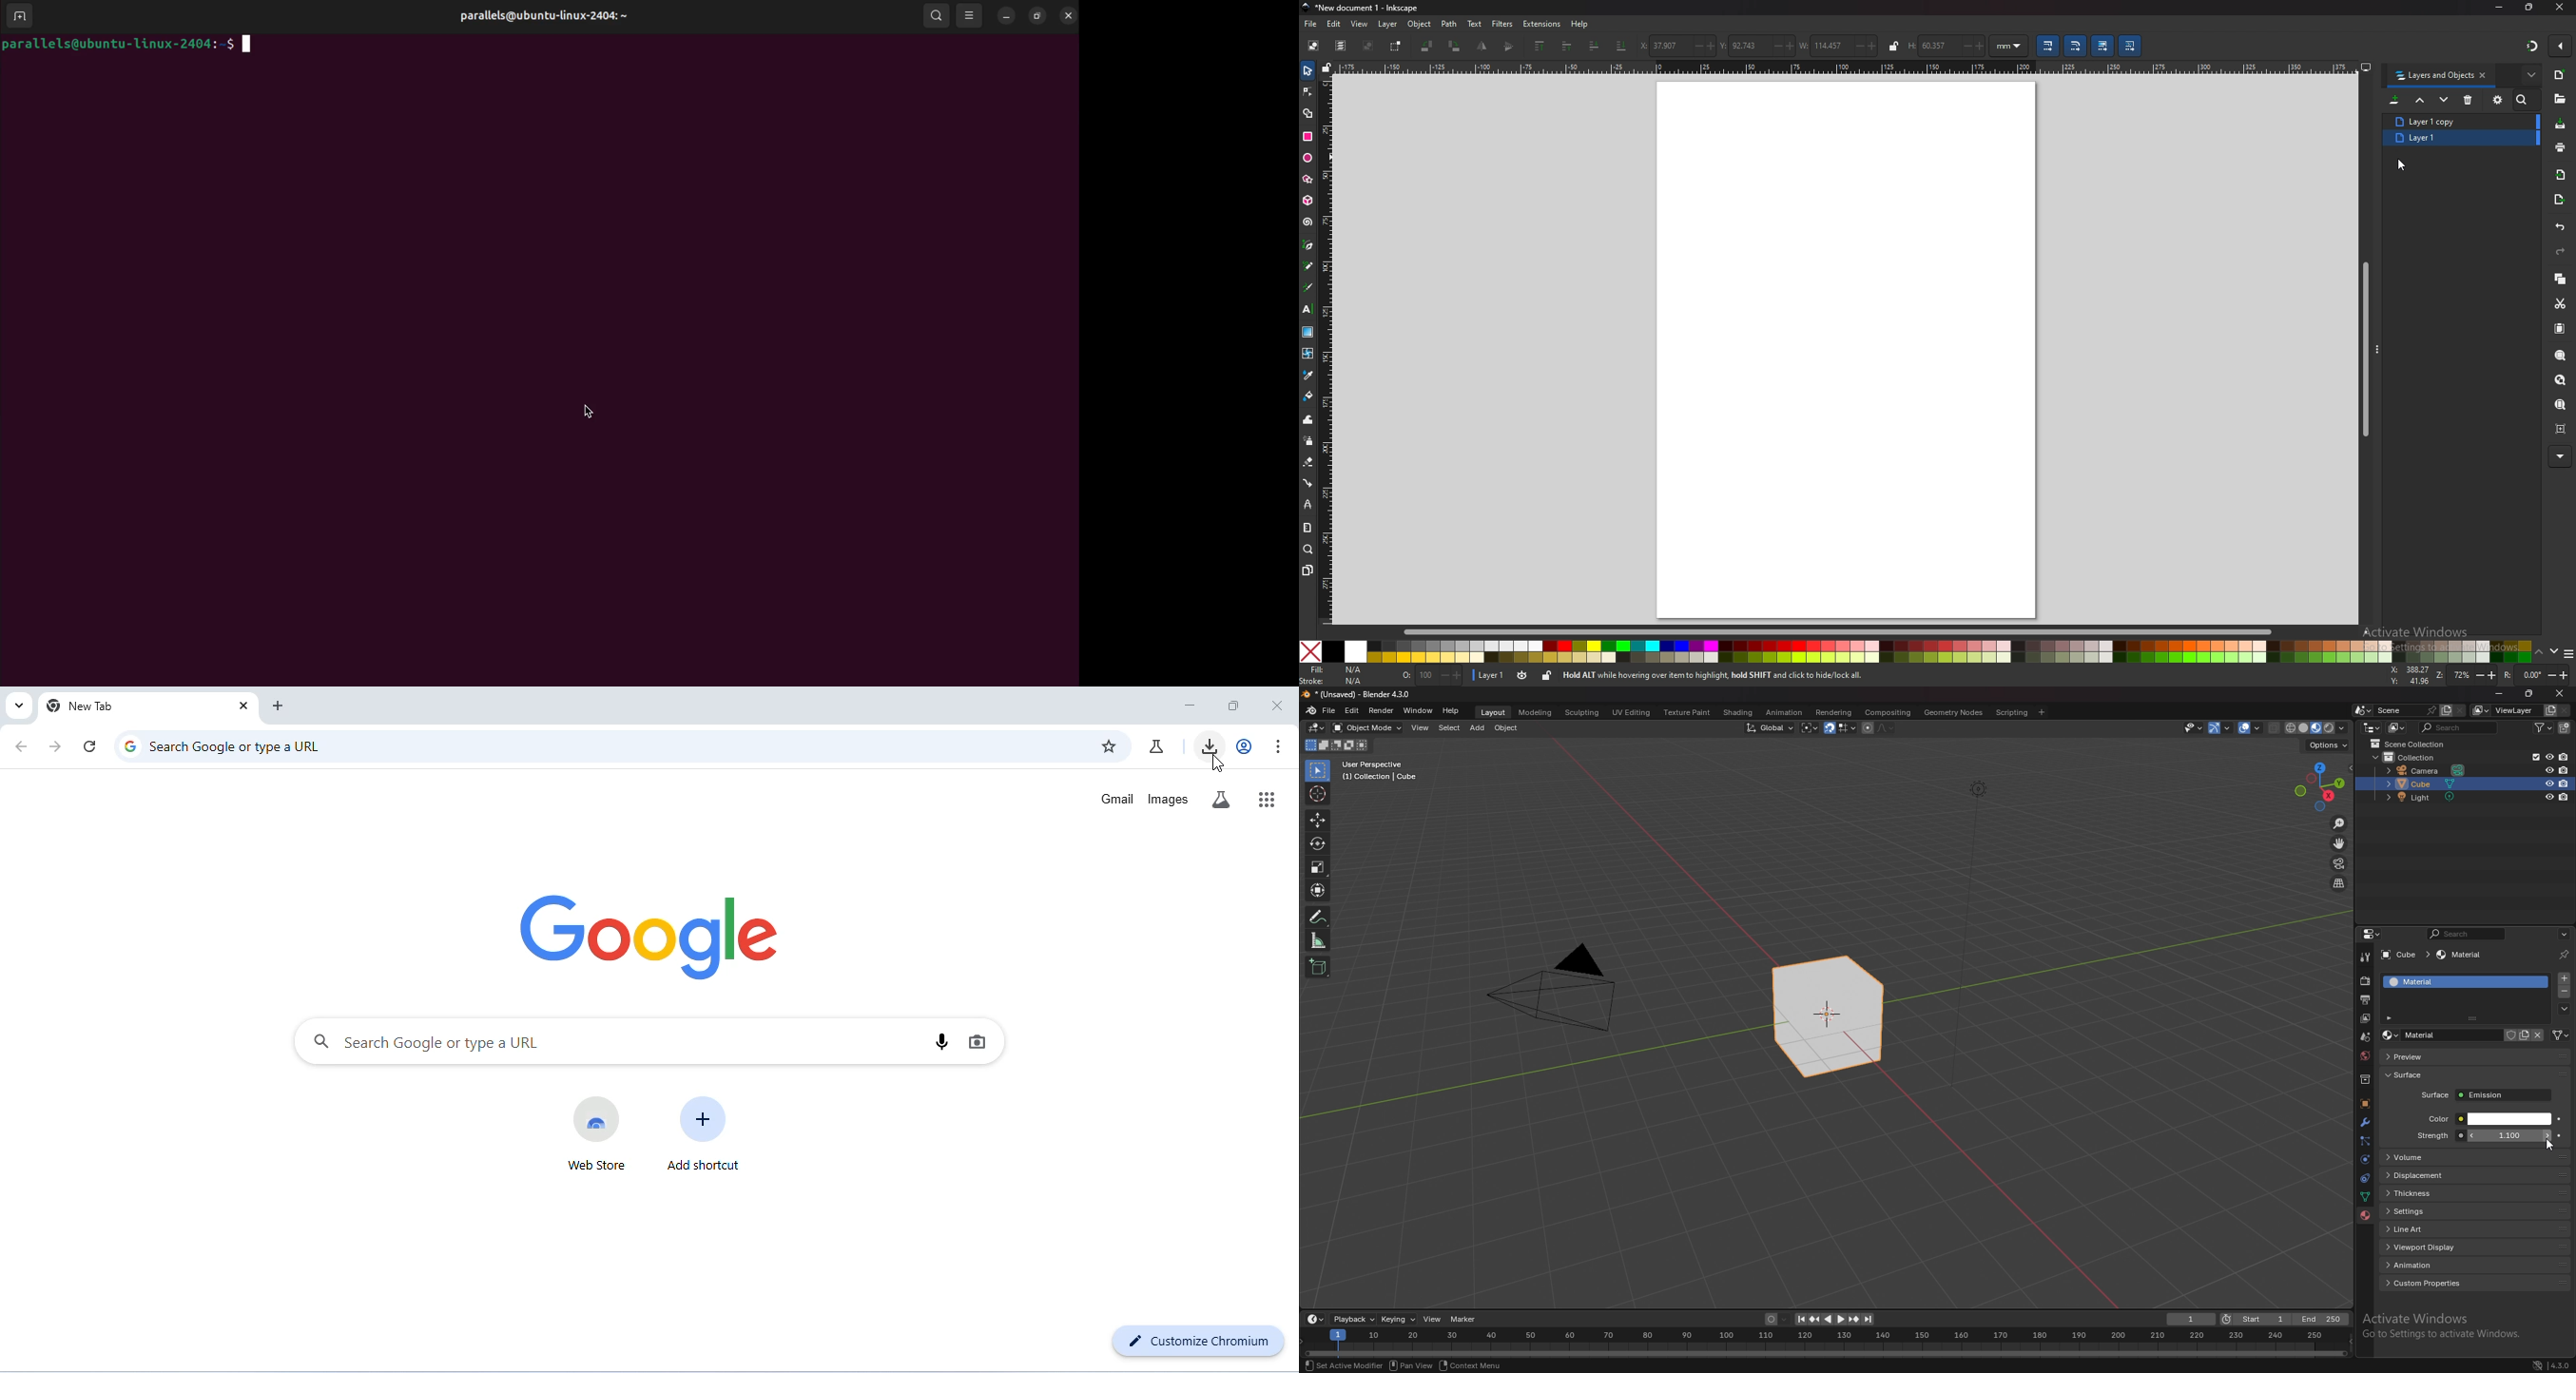  Describe the element at coordinates (2404, 710) in the screenshot. I see `scene` at that location.